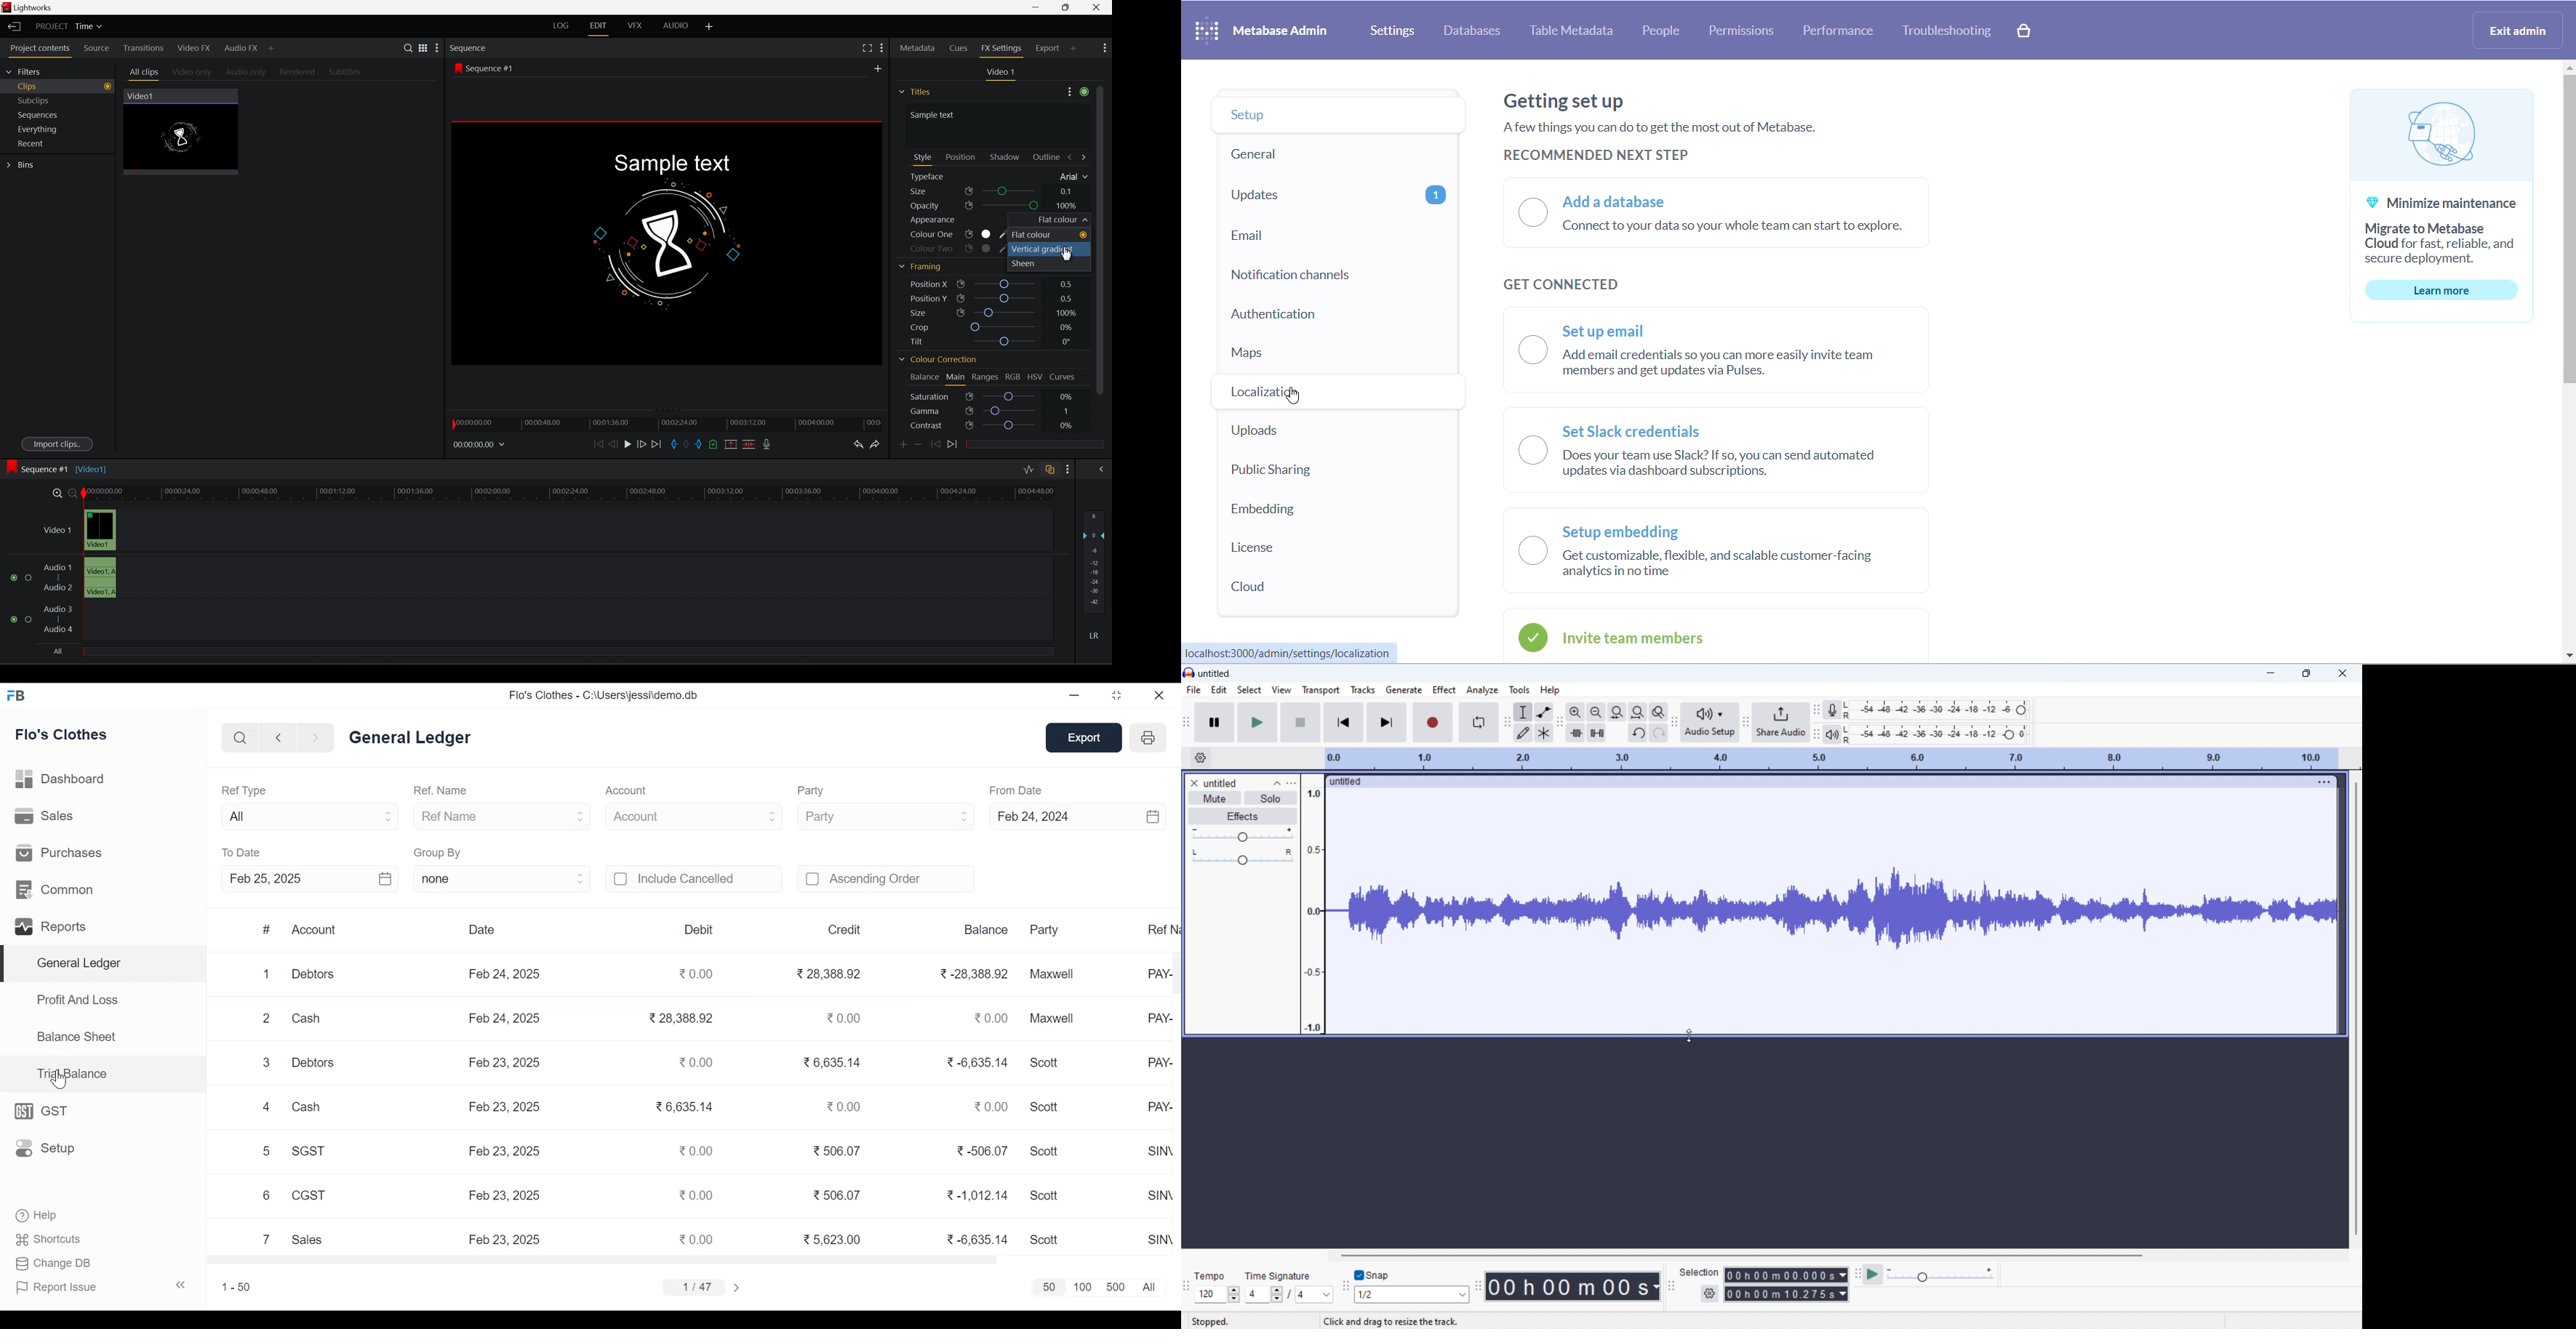 The width and height of the screenshot is (2576, 1344). Describe the element at coordinates (1209, 1322) in the screenshot. I see `Stopped` at that location.